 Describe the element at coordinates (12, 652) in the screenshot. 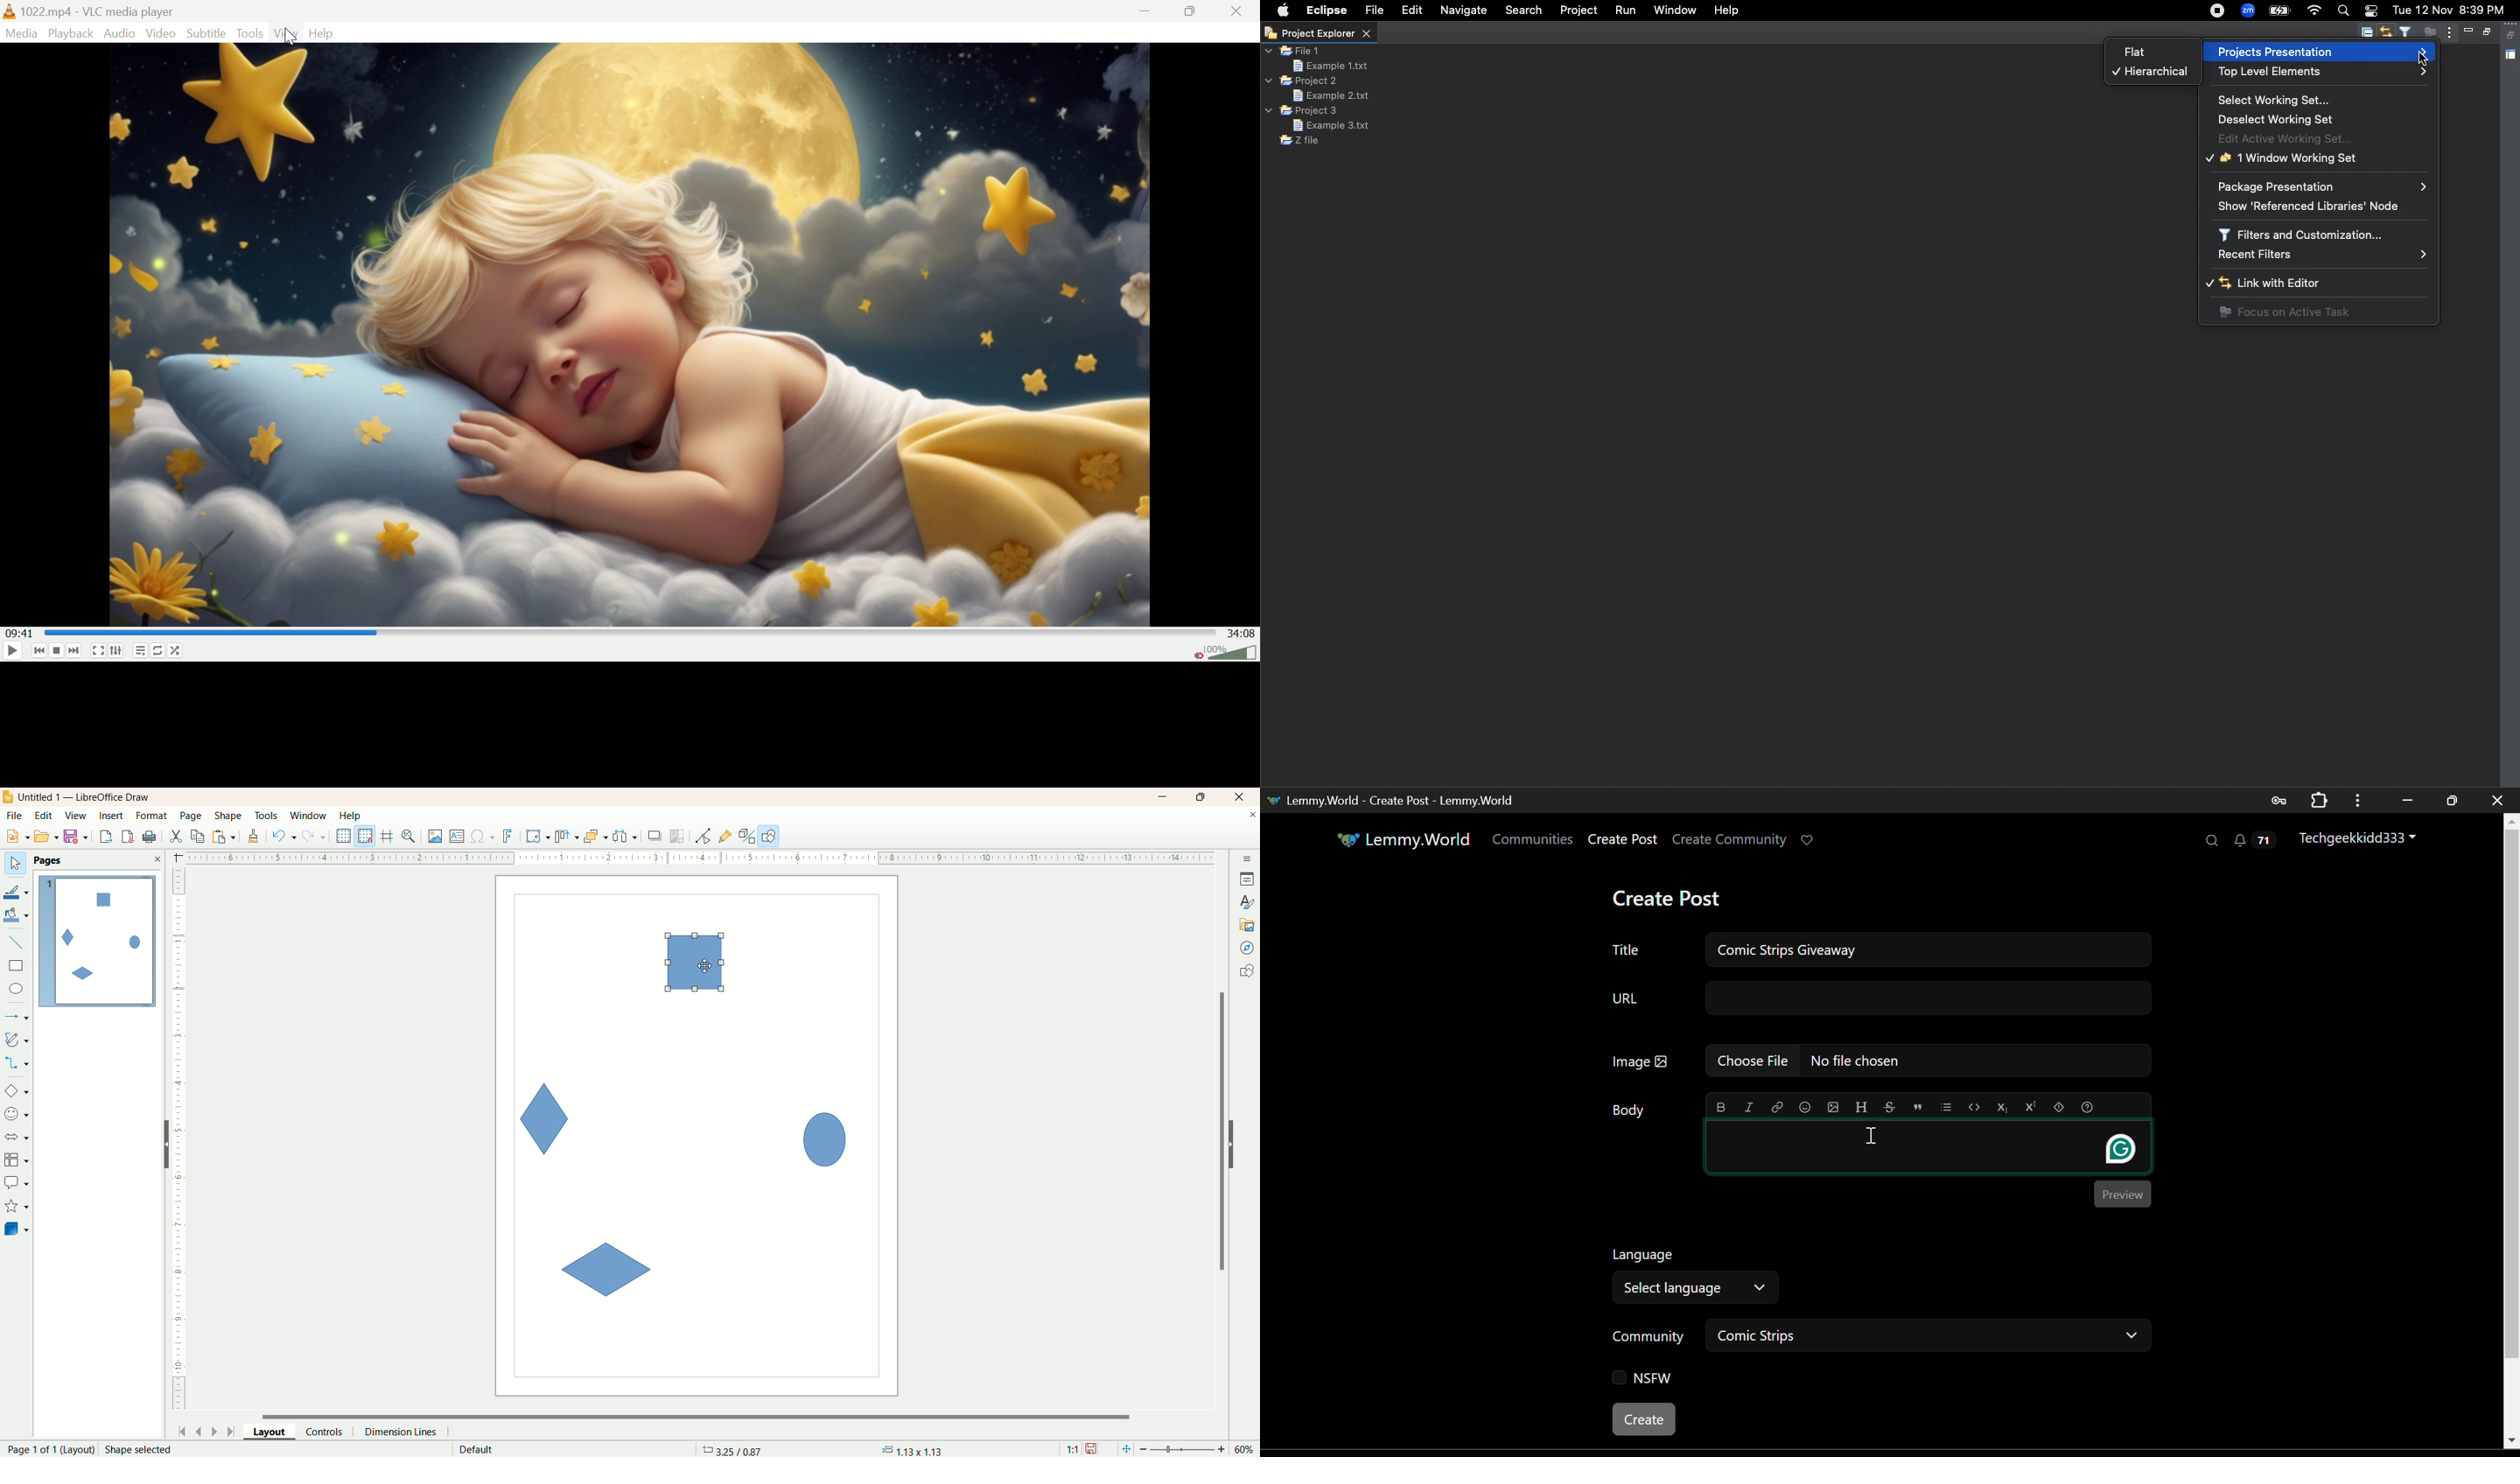

I see `Play` at that location.